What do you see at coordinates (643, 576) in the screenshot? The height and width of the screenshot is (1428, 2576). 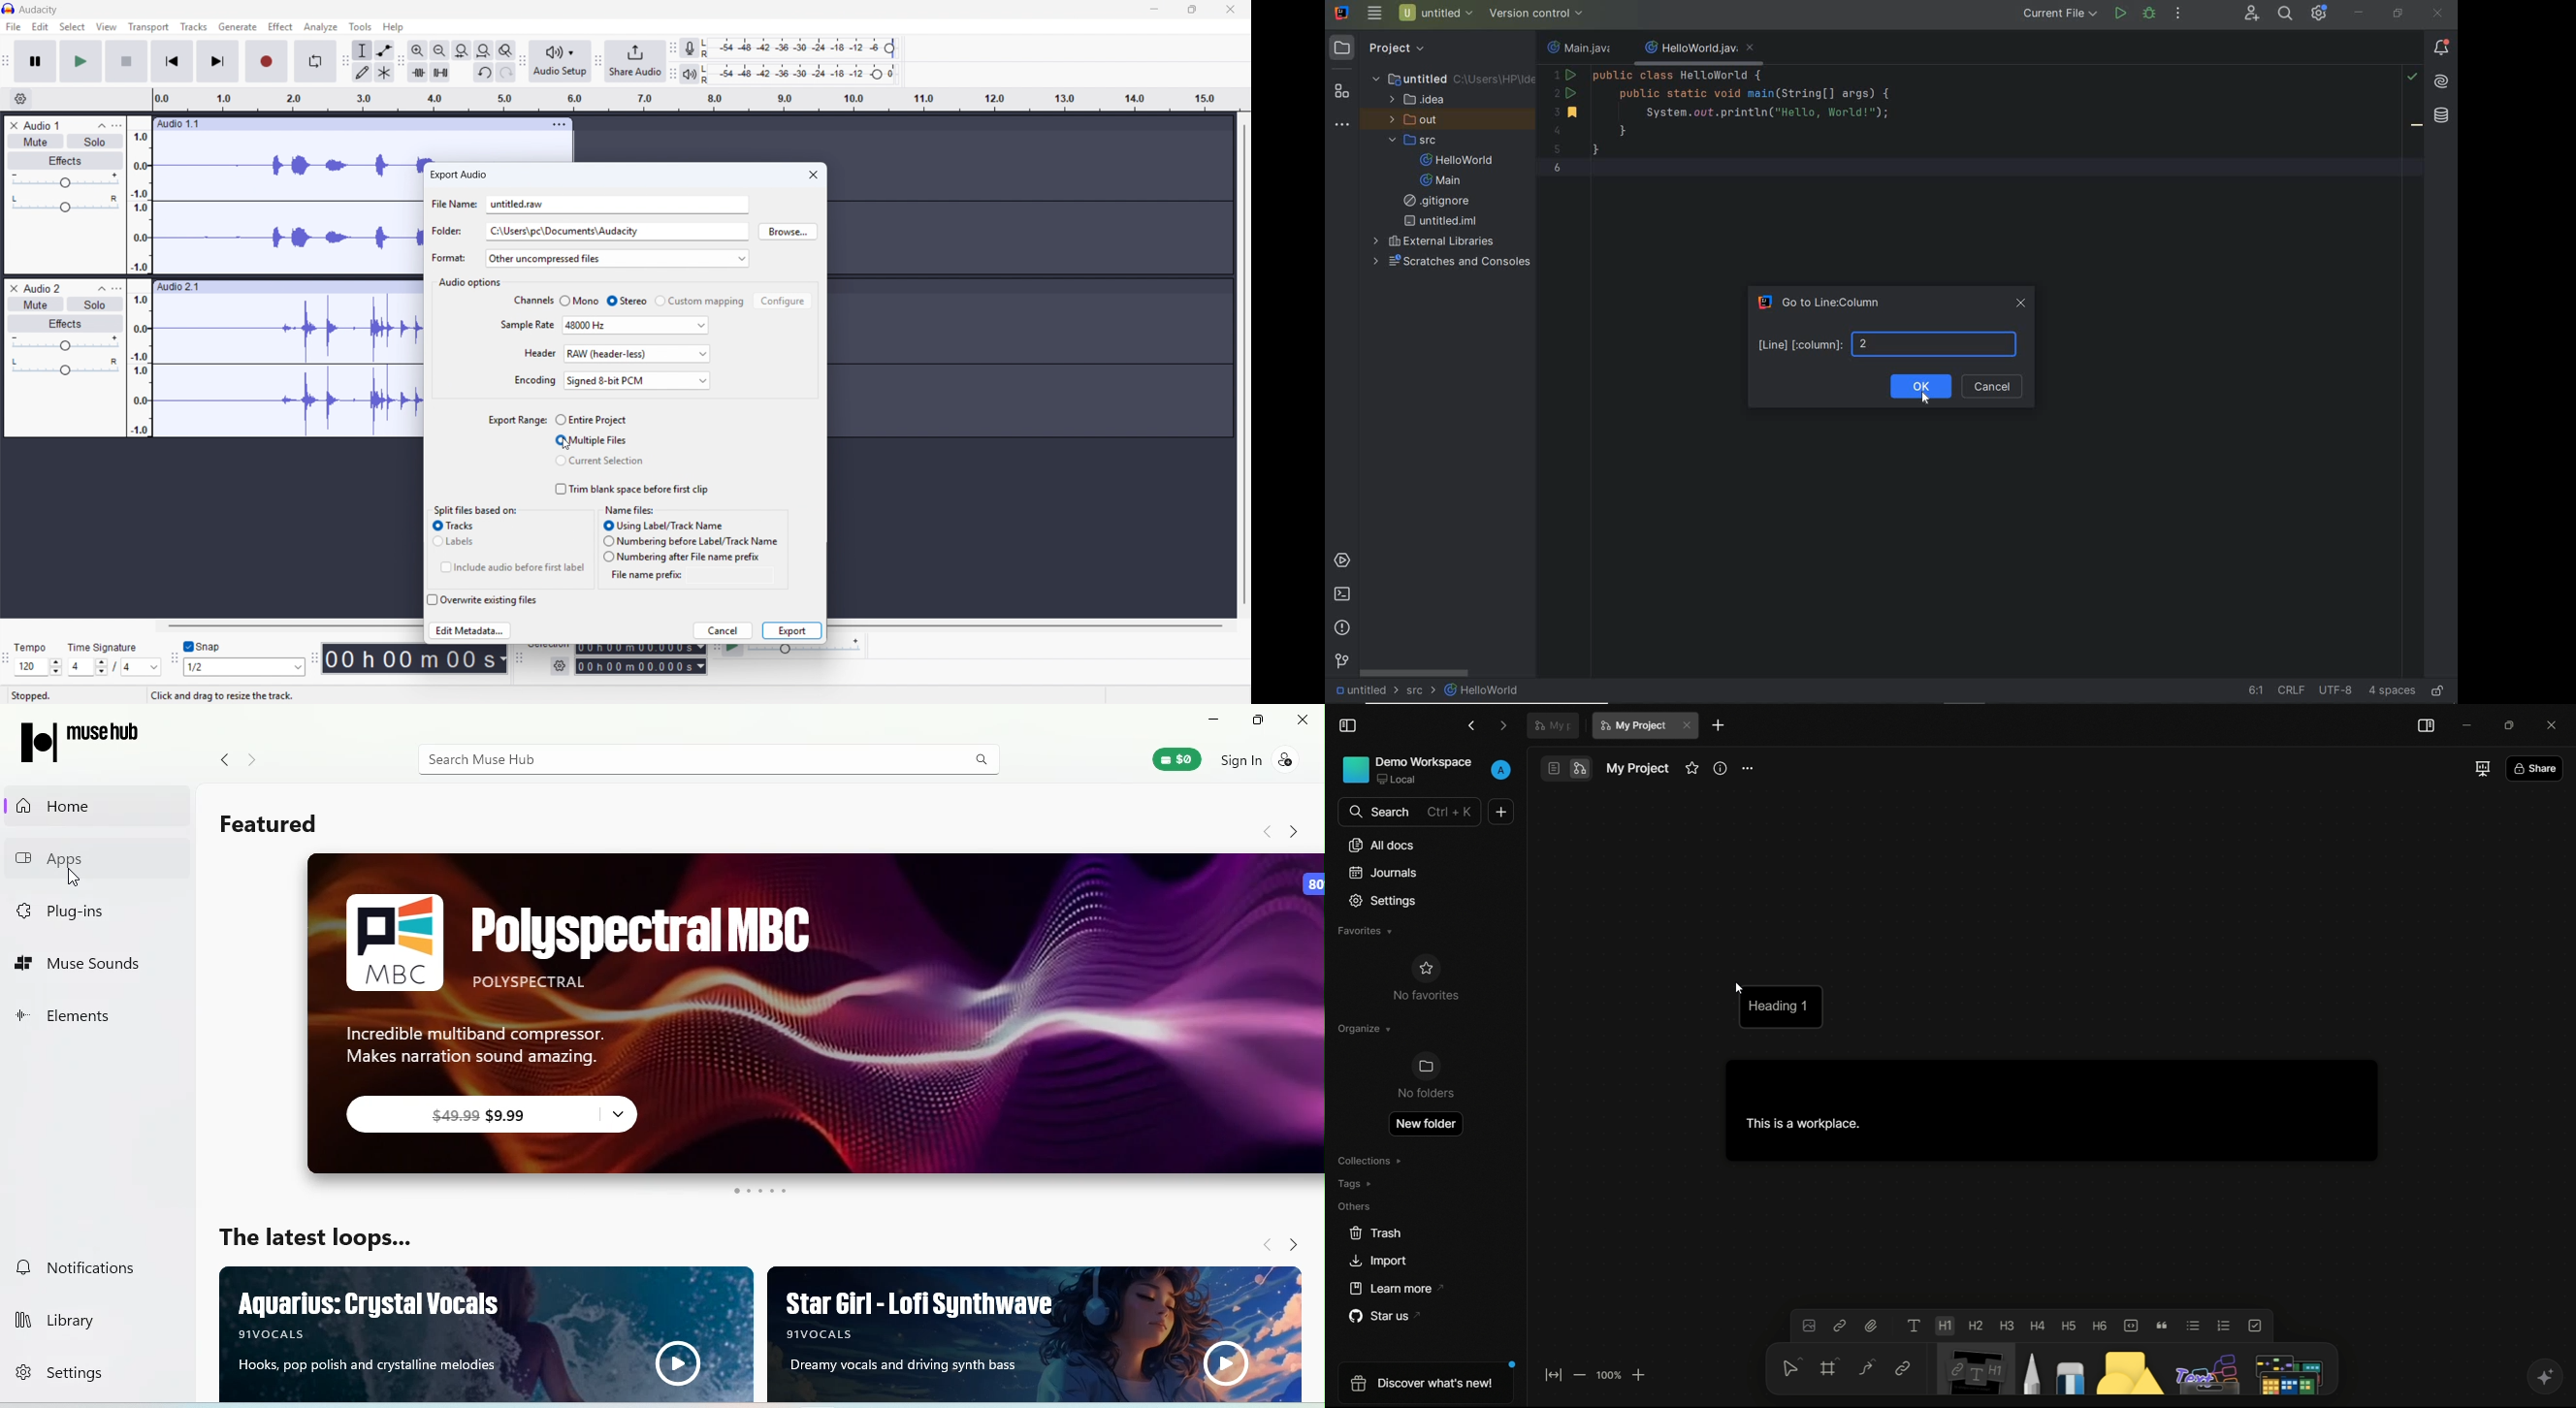 I see `File name prefix` at bounding box center [643, 576].